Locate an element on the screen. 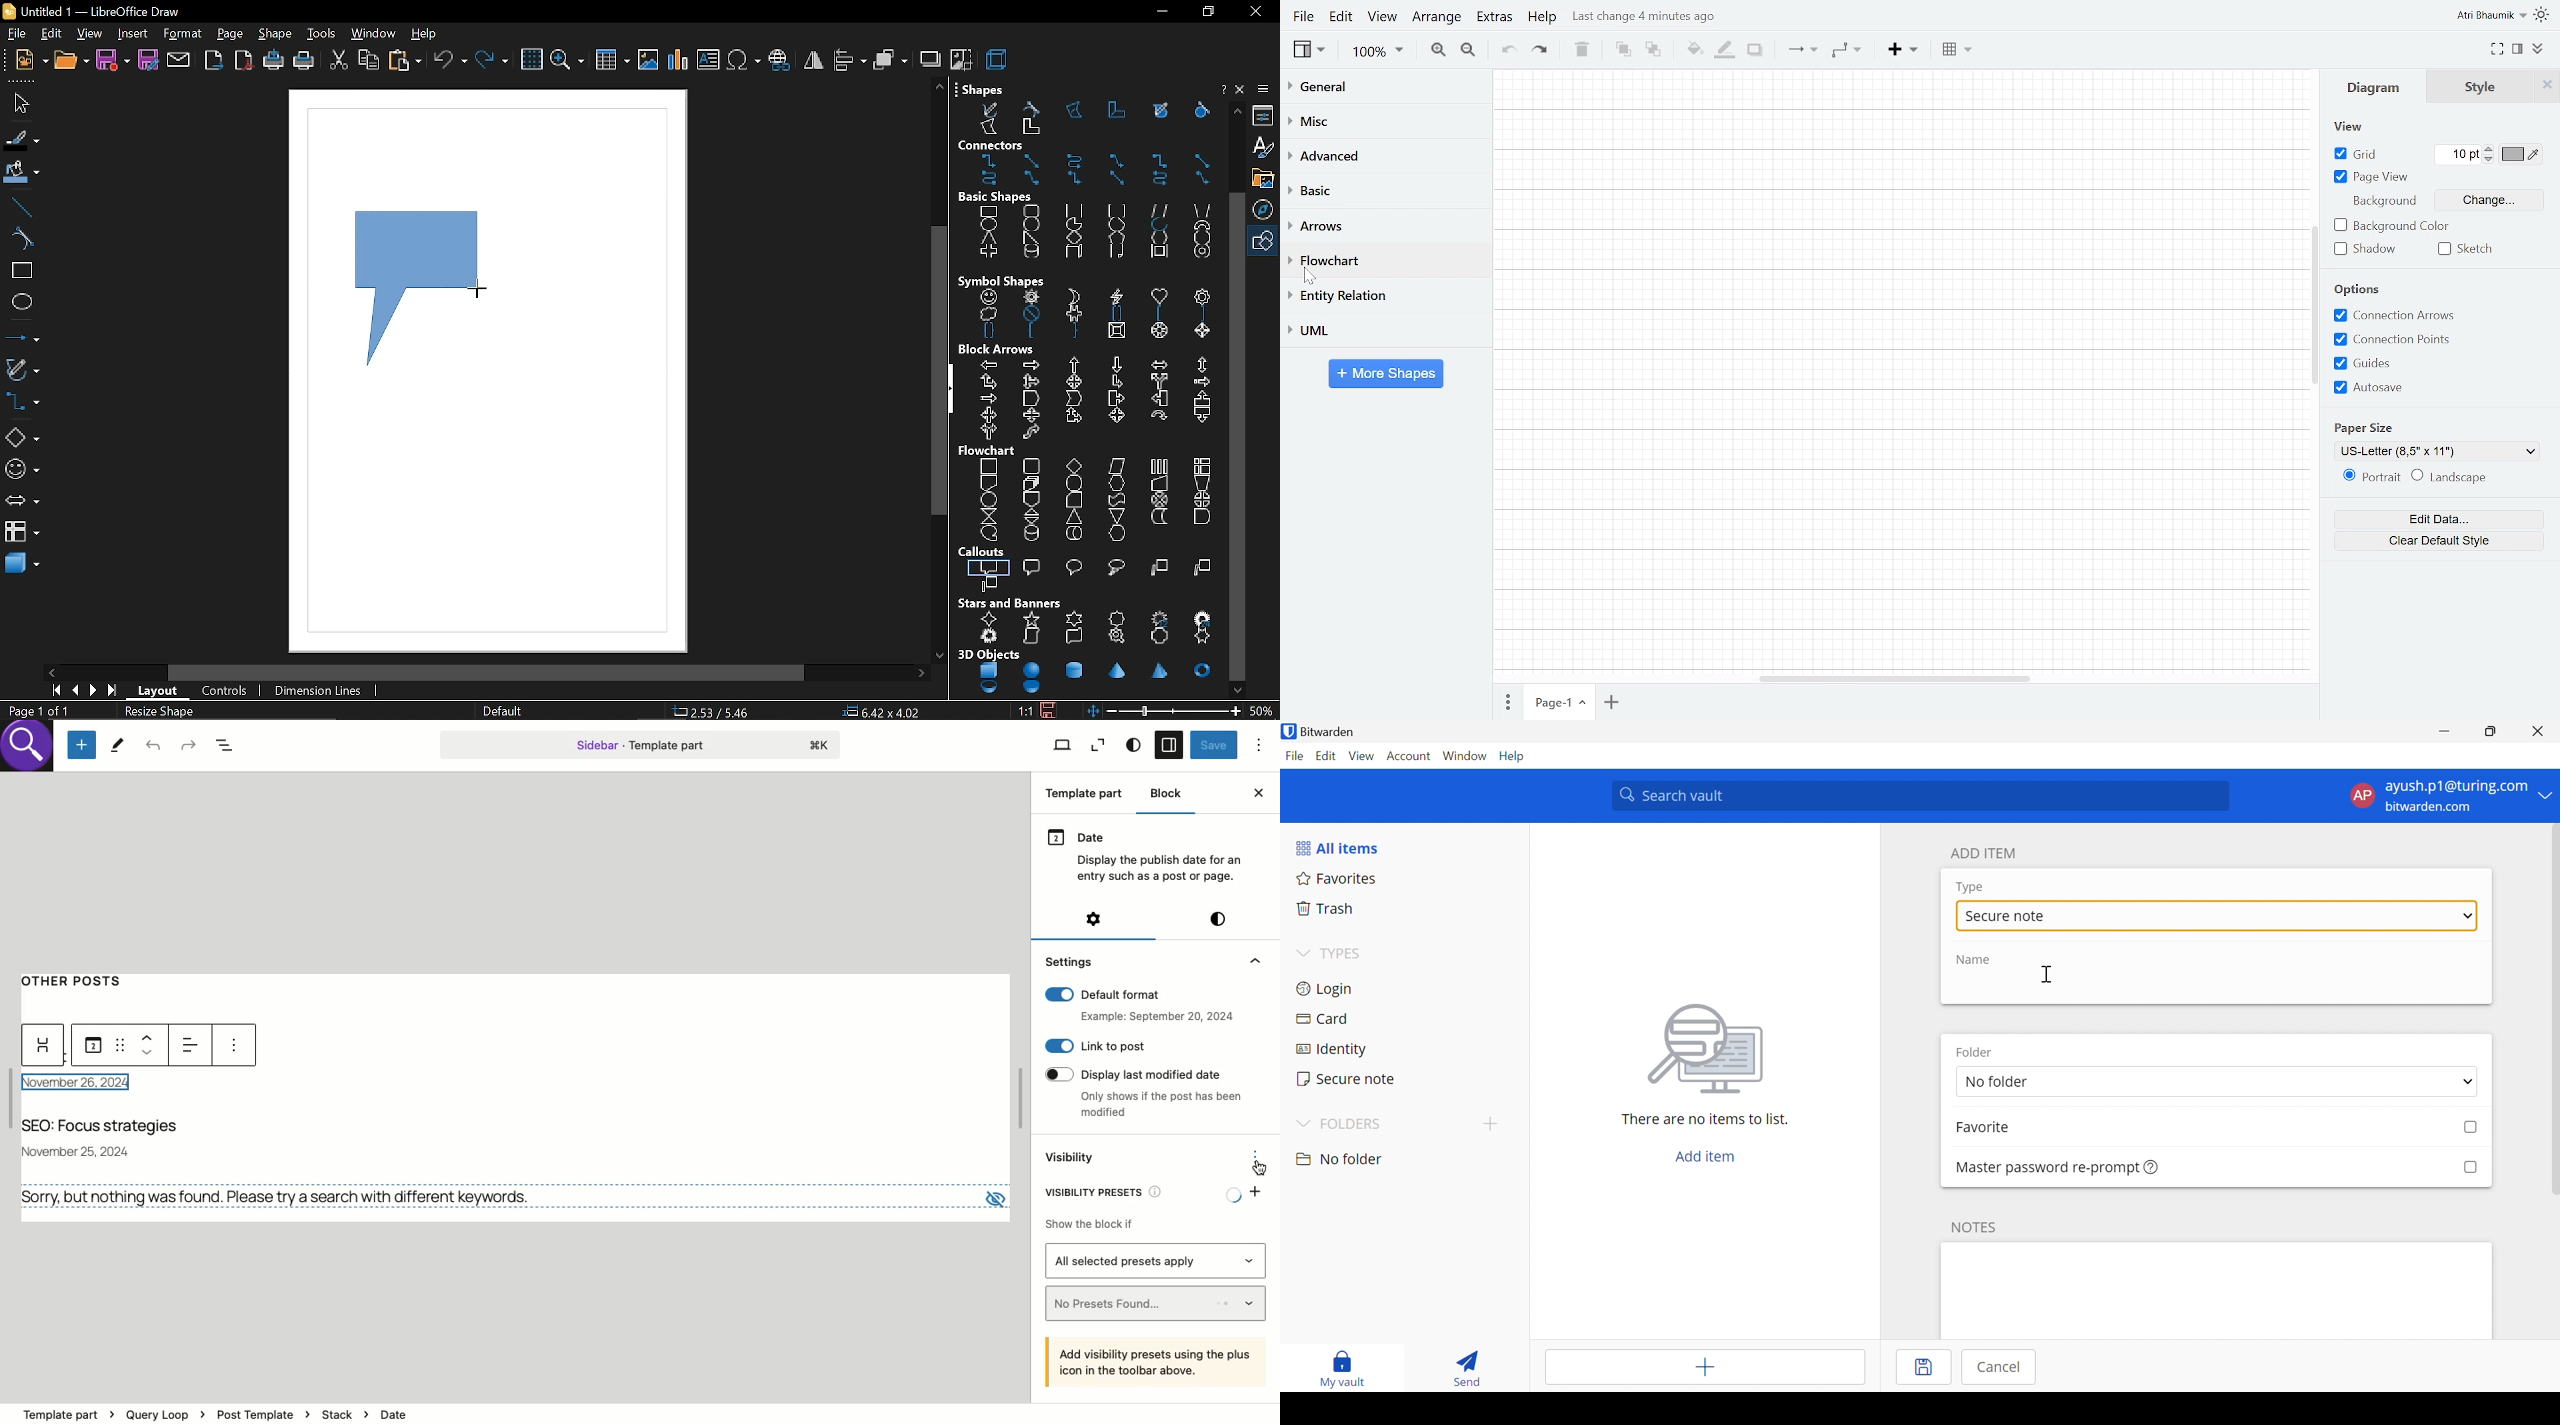  insert chart is located at coordinates (676, 60).